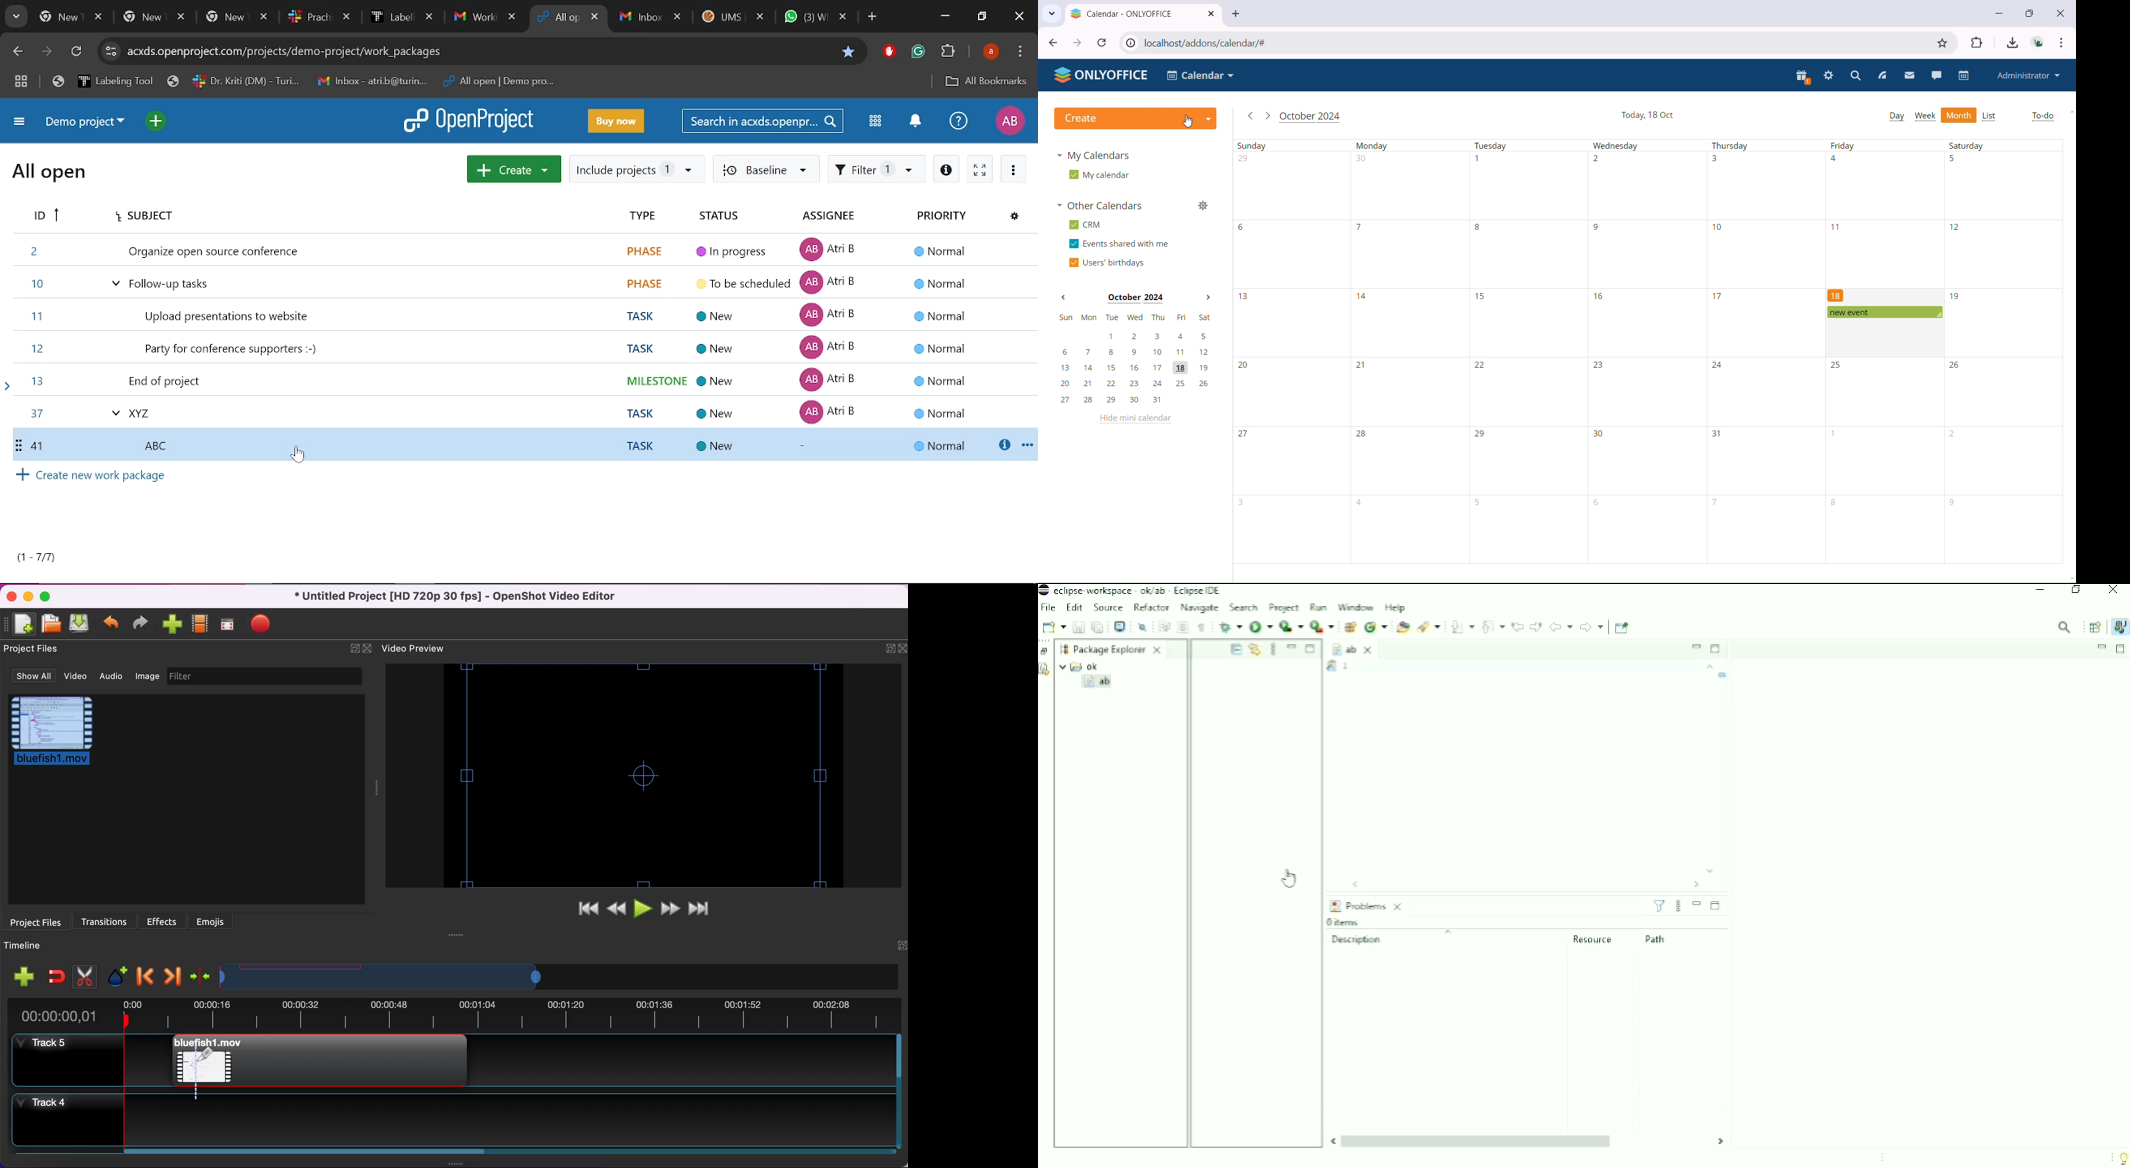  I want to click on new tab, so click(1235, 14).